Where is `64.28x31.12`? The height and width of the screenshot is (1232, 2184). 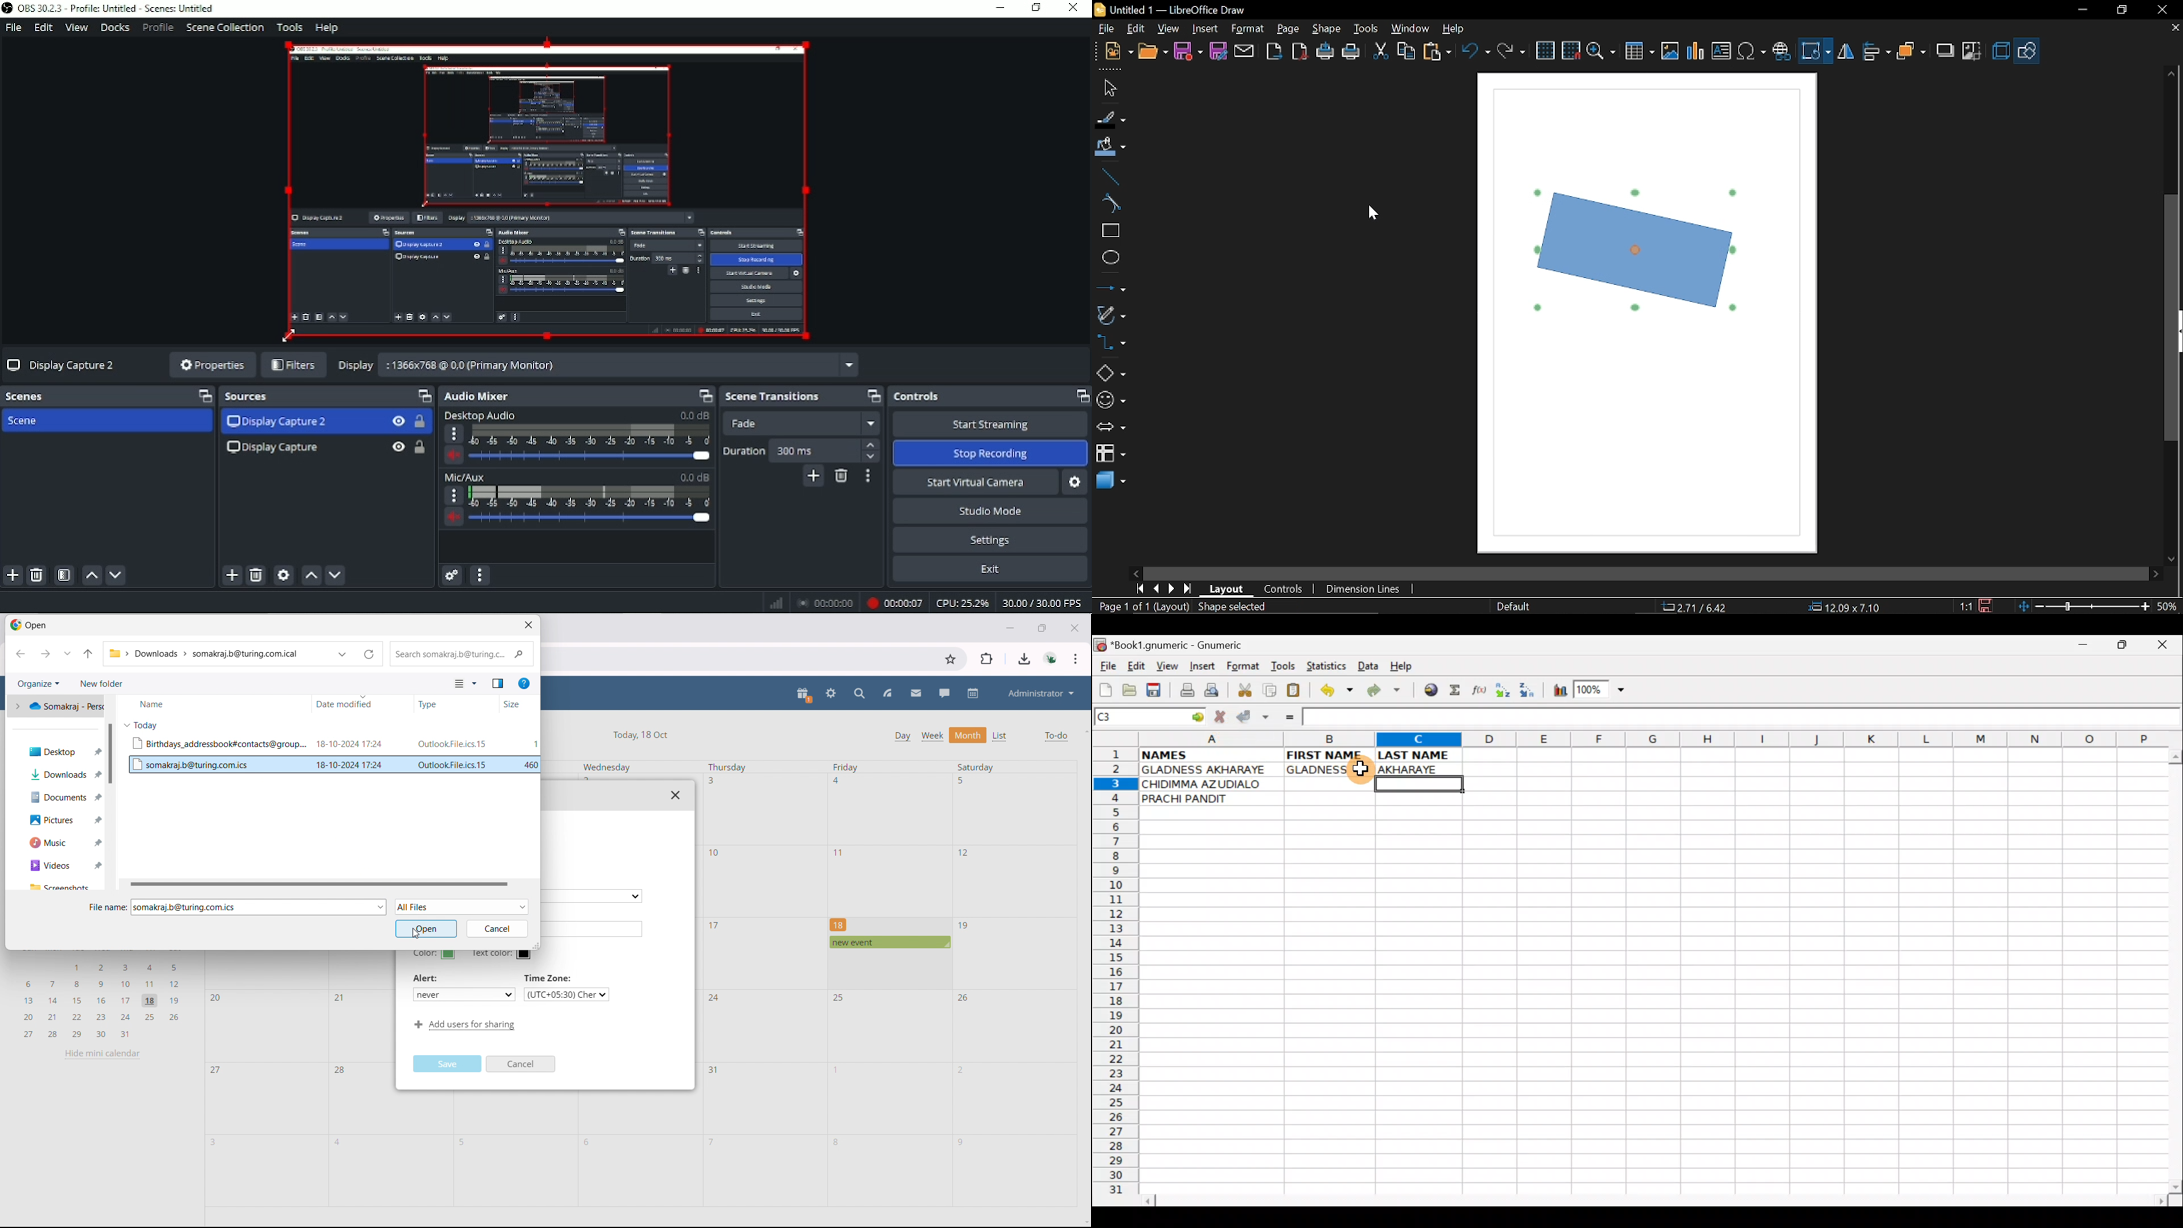
64.28x31.12 is located at coordinates (1849, 606).